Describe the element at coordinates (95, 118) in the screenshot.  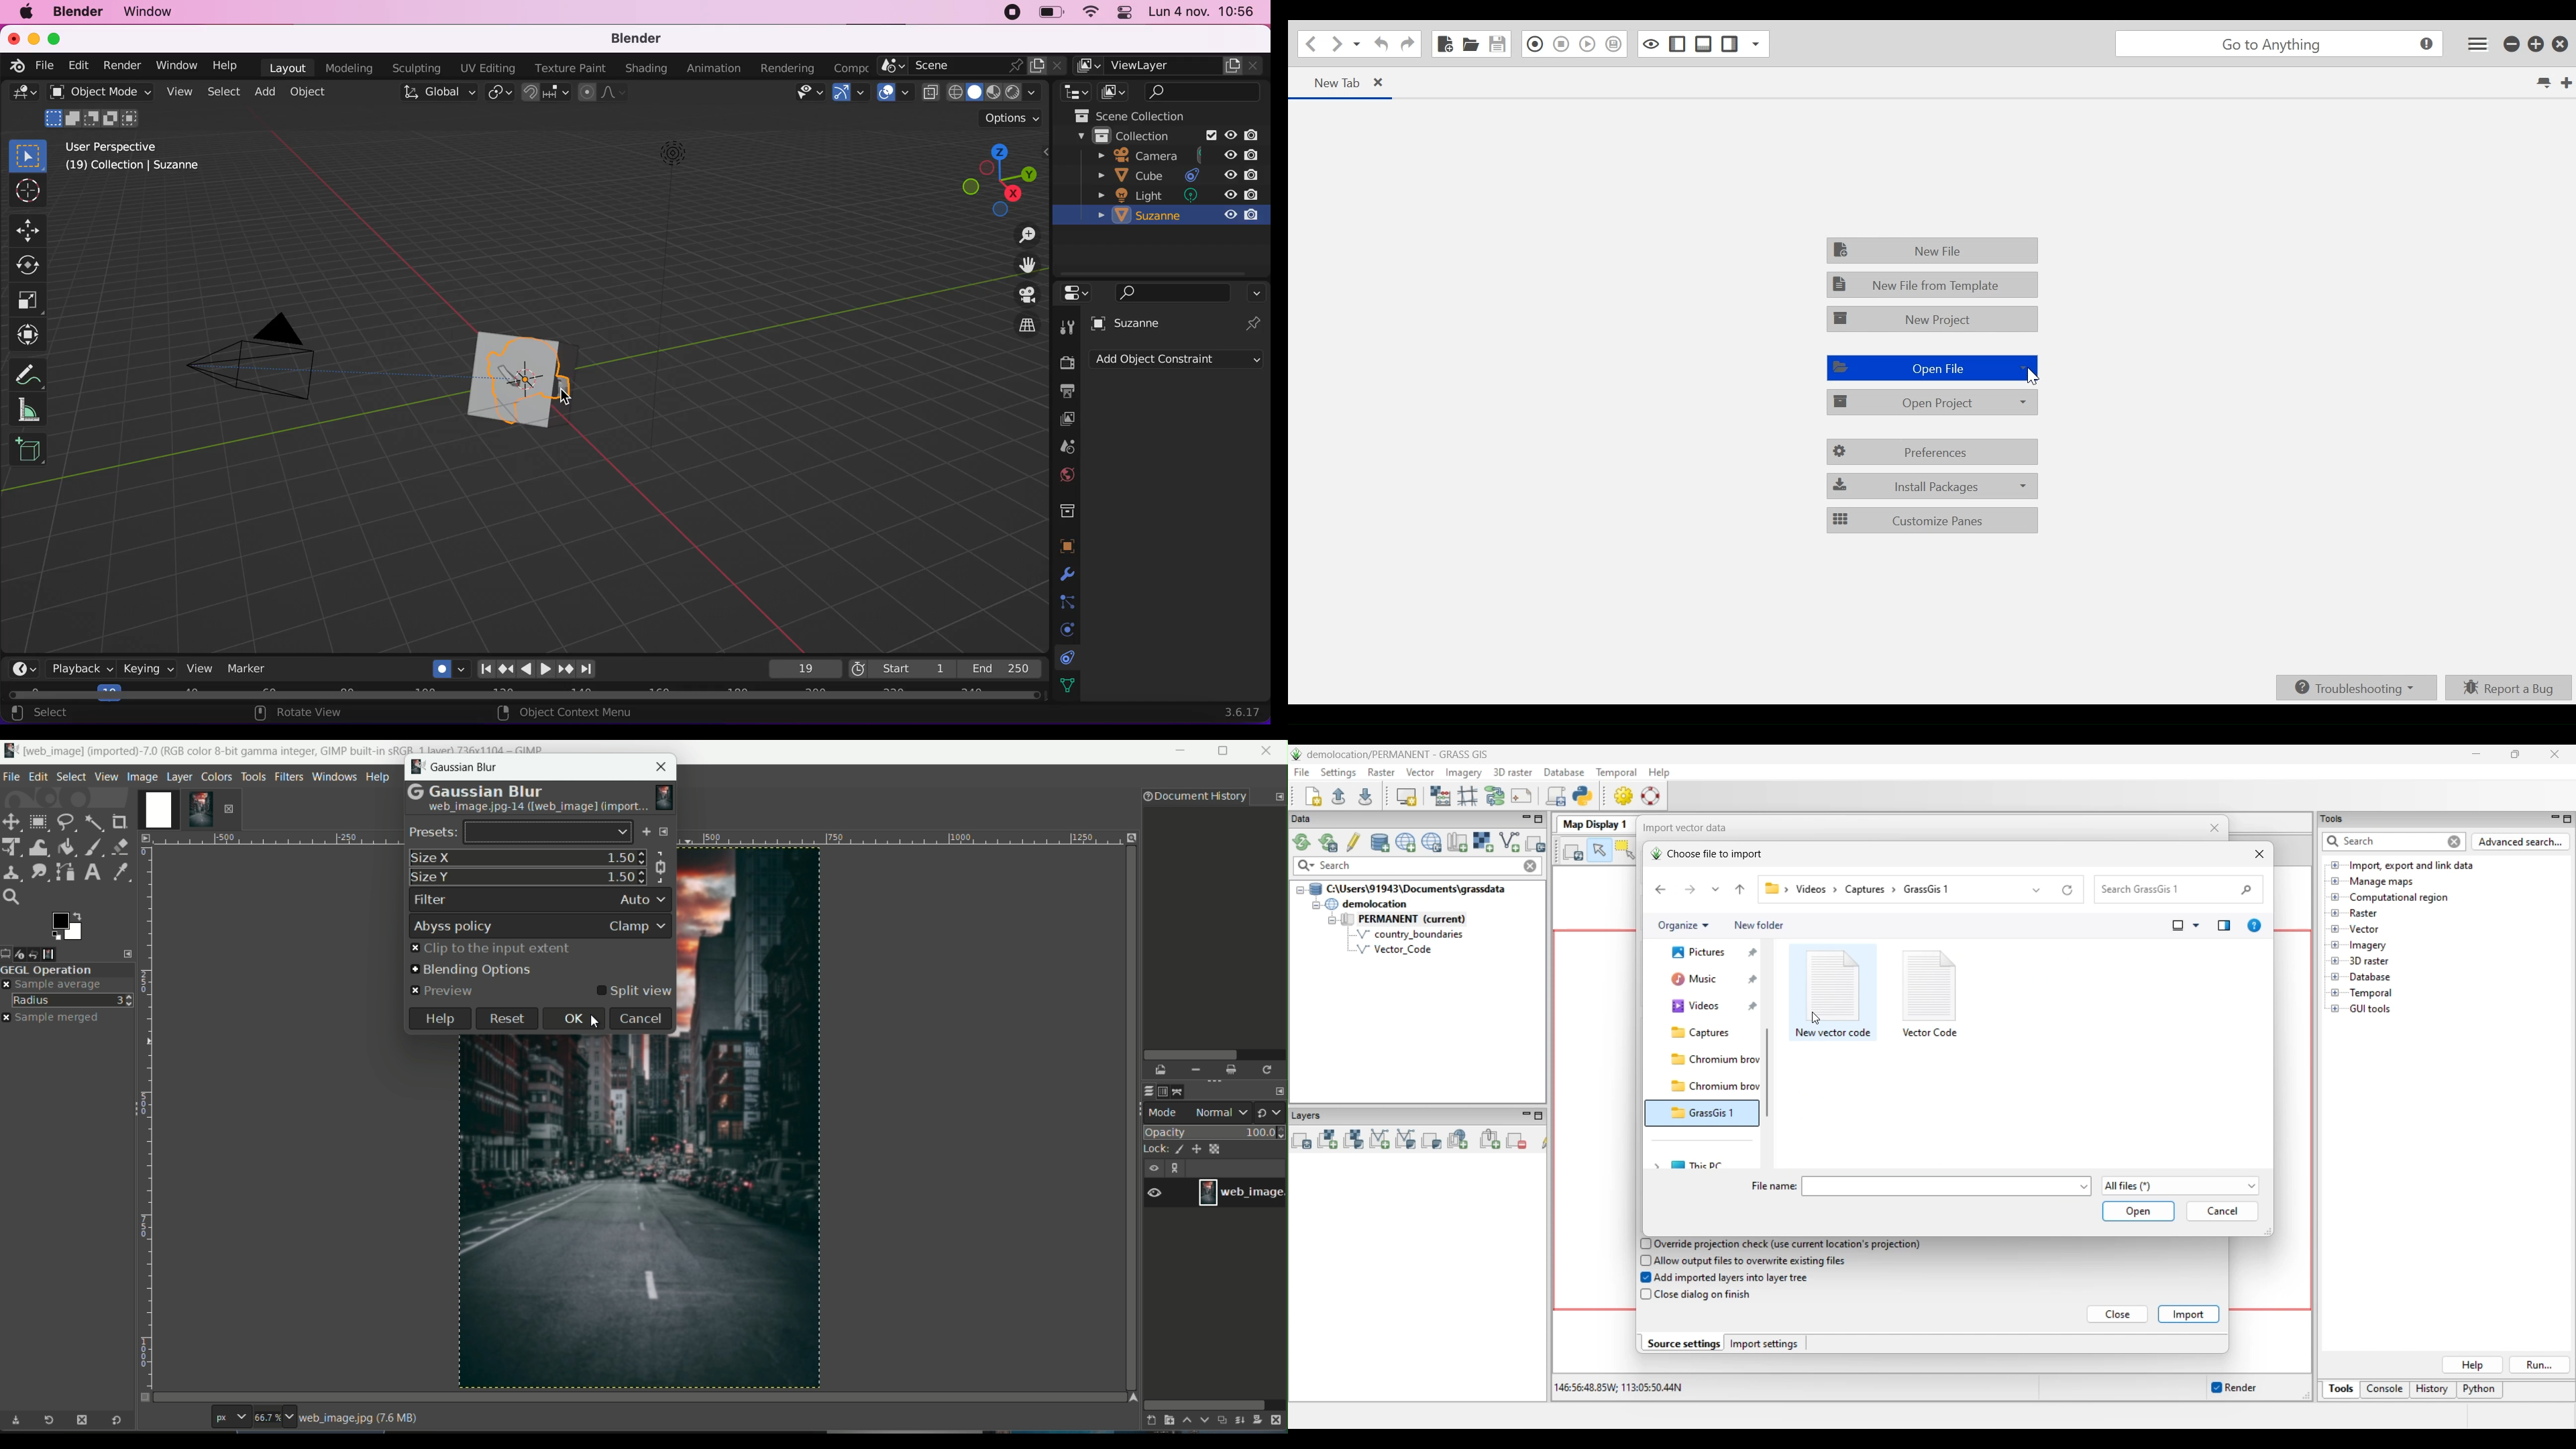
I see `Mode` at that location.